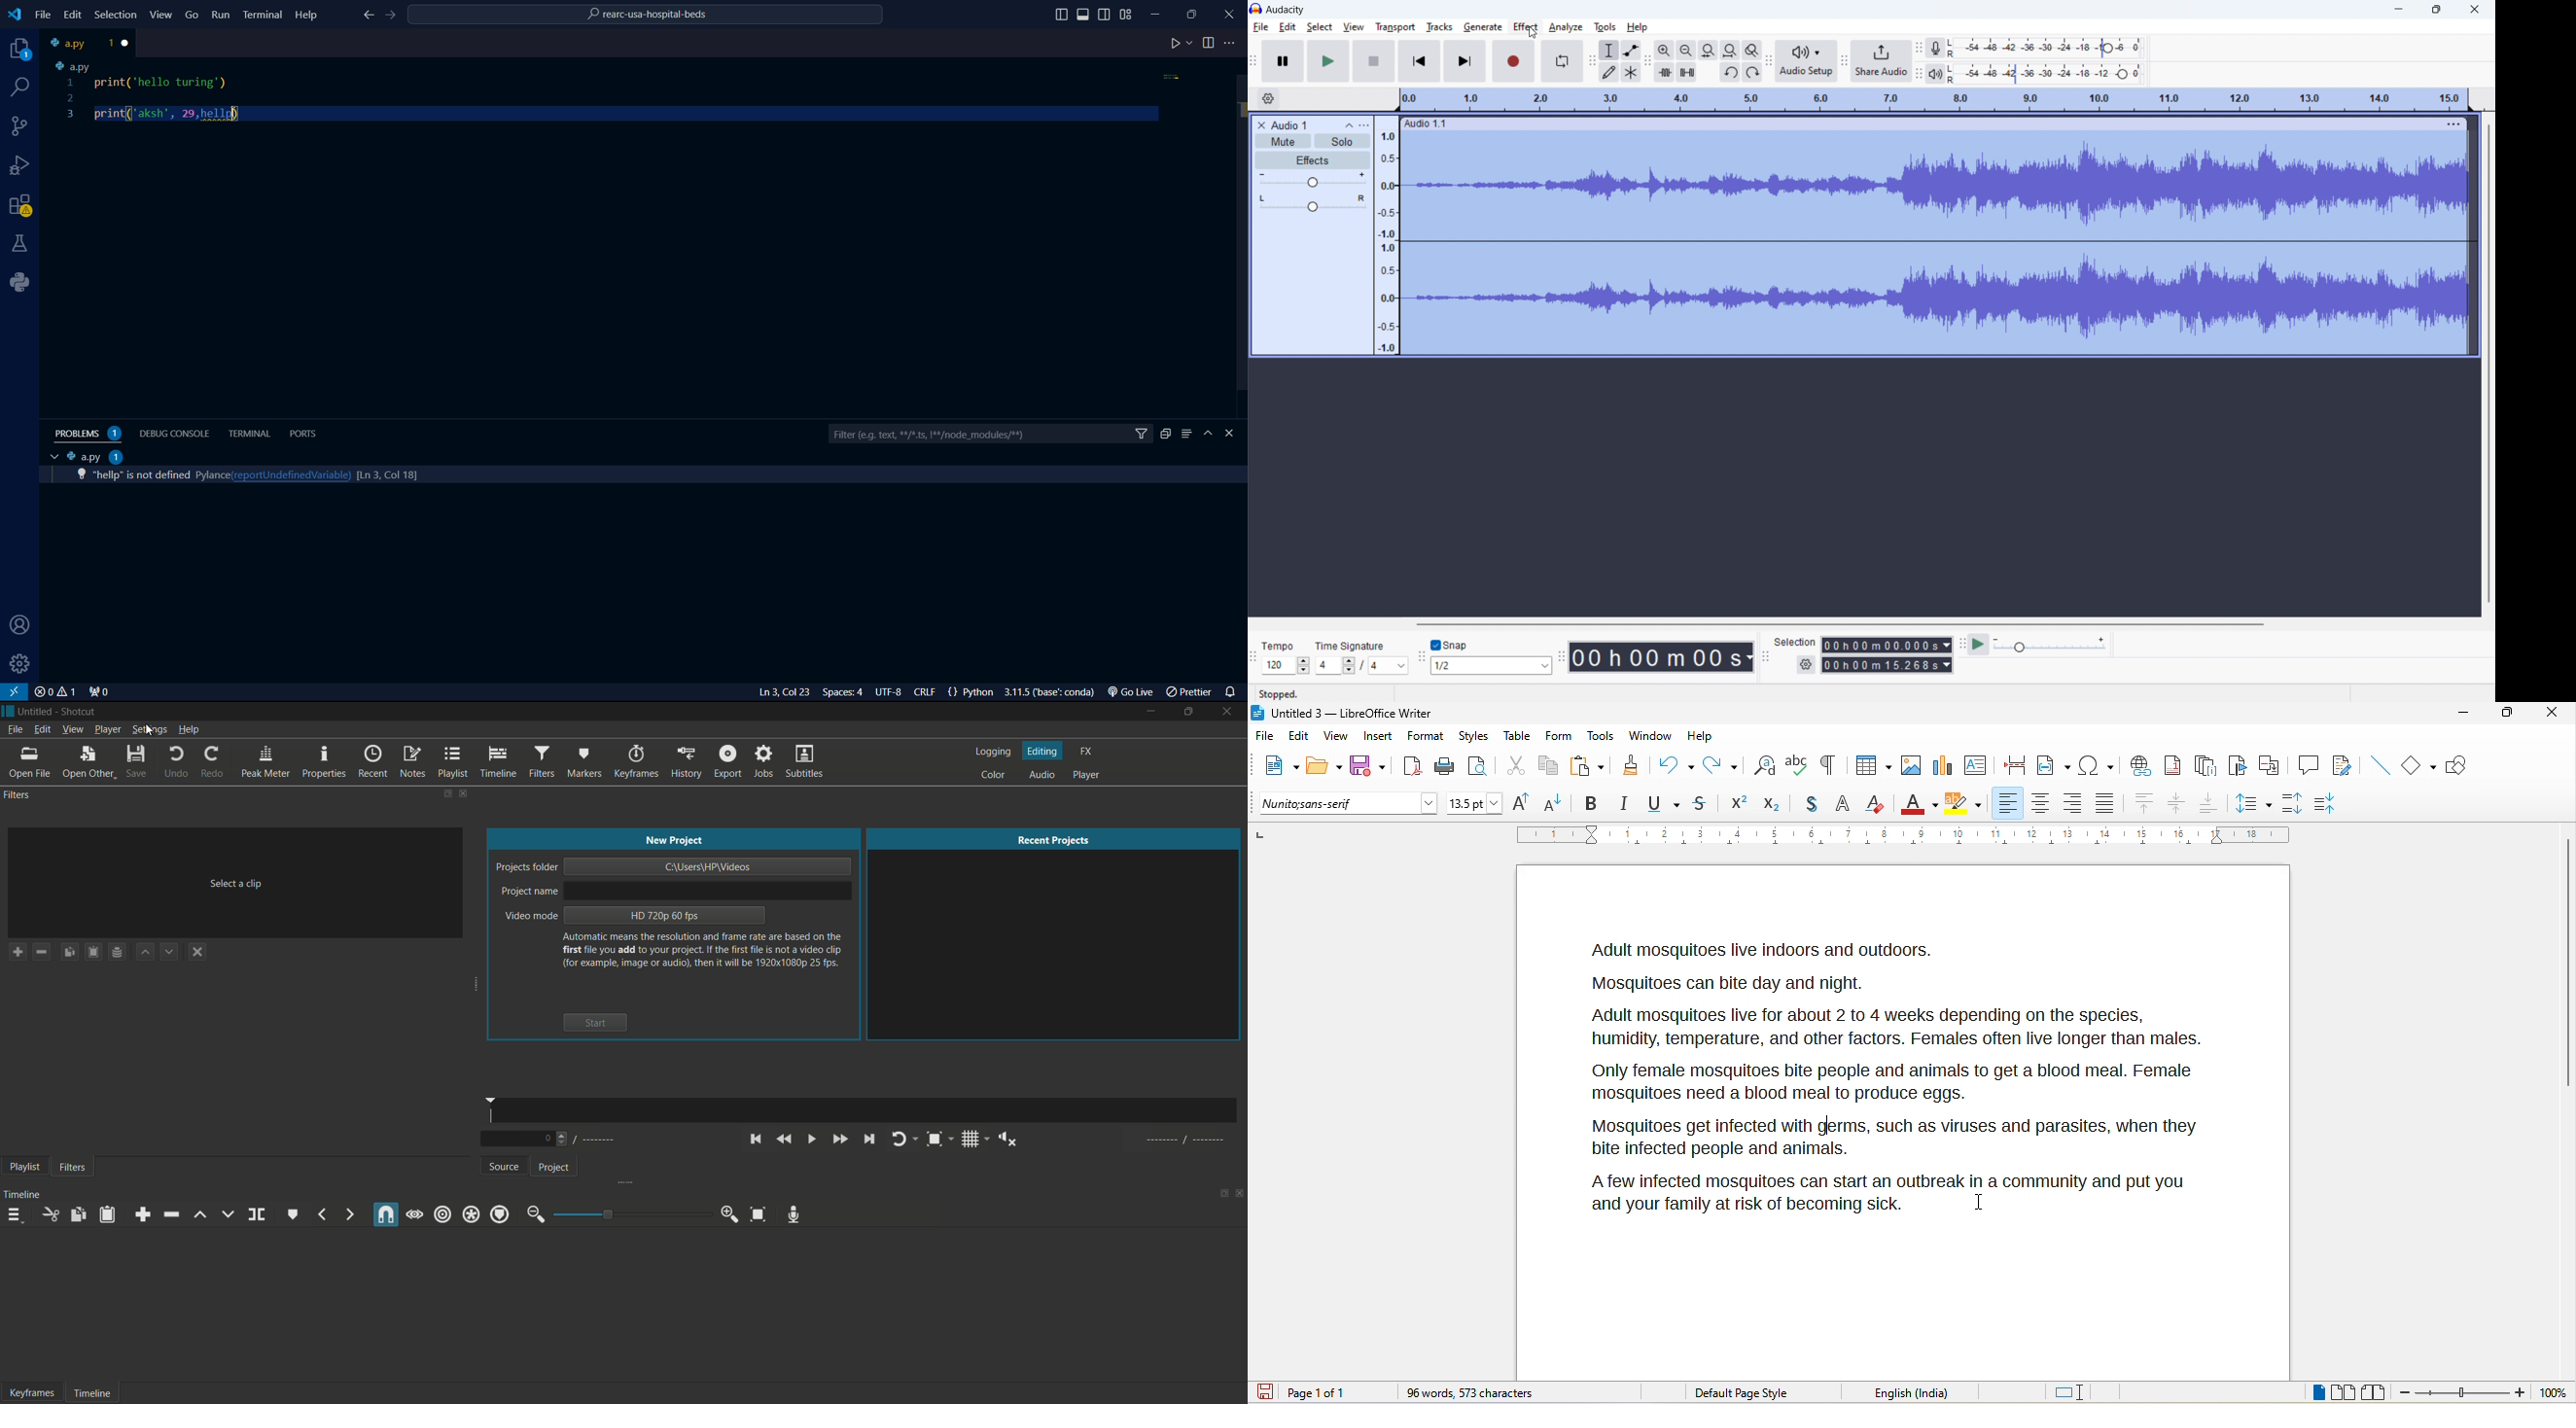 The width and height of the screenshot is (2576, 1428). I want to click on English (India), so click(1919, 1391).